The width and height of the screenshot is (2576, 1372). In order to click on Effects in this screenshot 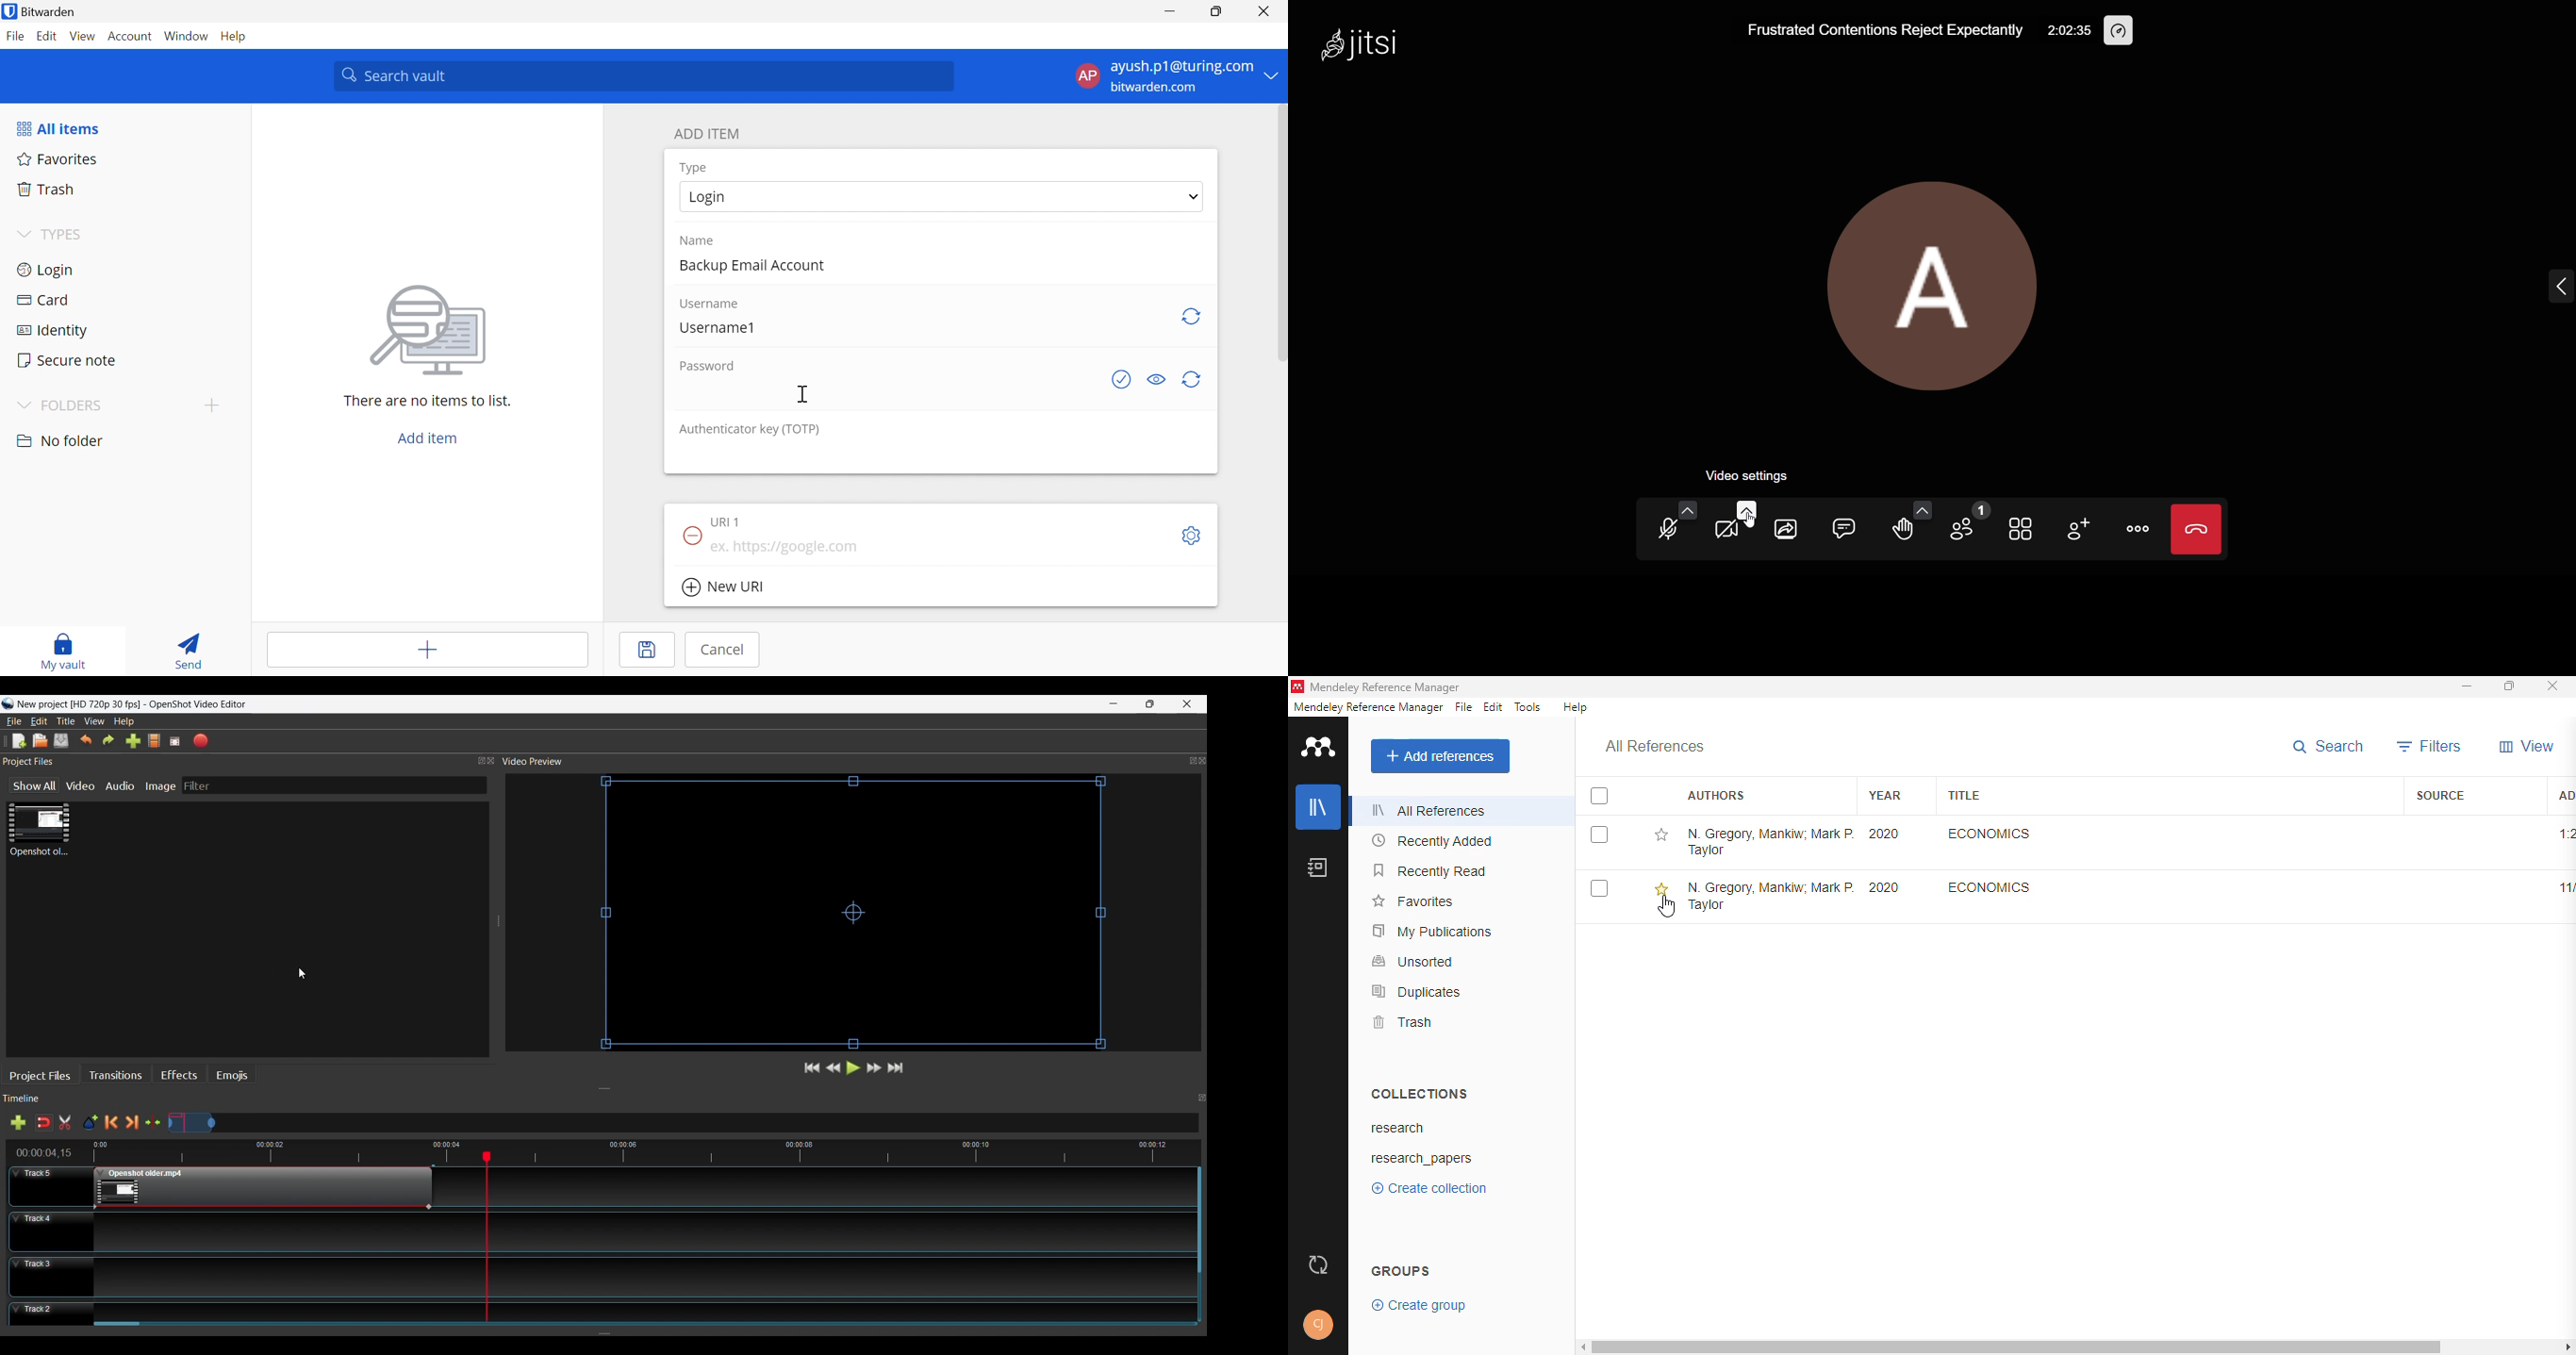, I will do `click(179, 1077)`.